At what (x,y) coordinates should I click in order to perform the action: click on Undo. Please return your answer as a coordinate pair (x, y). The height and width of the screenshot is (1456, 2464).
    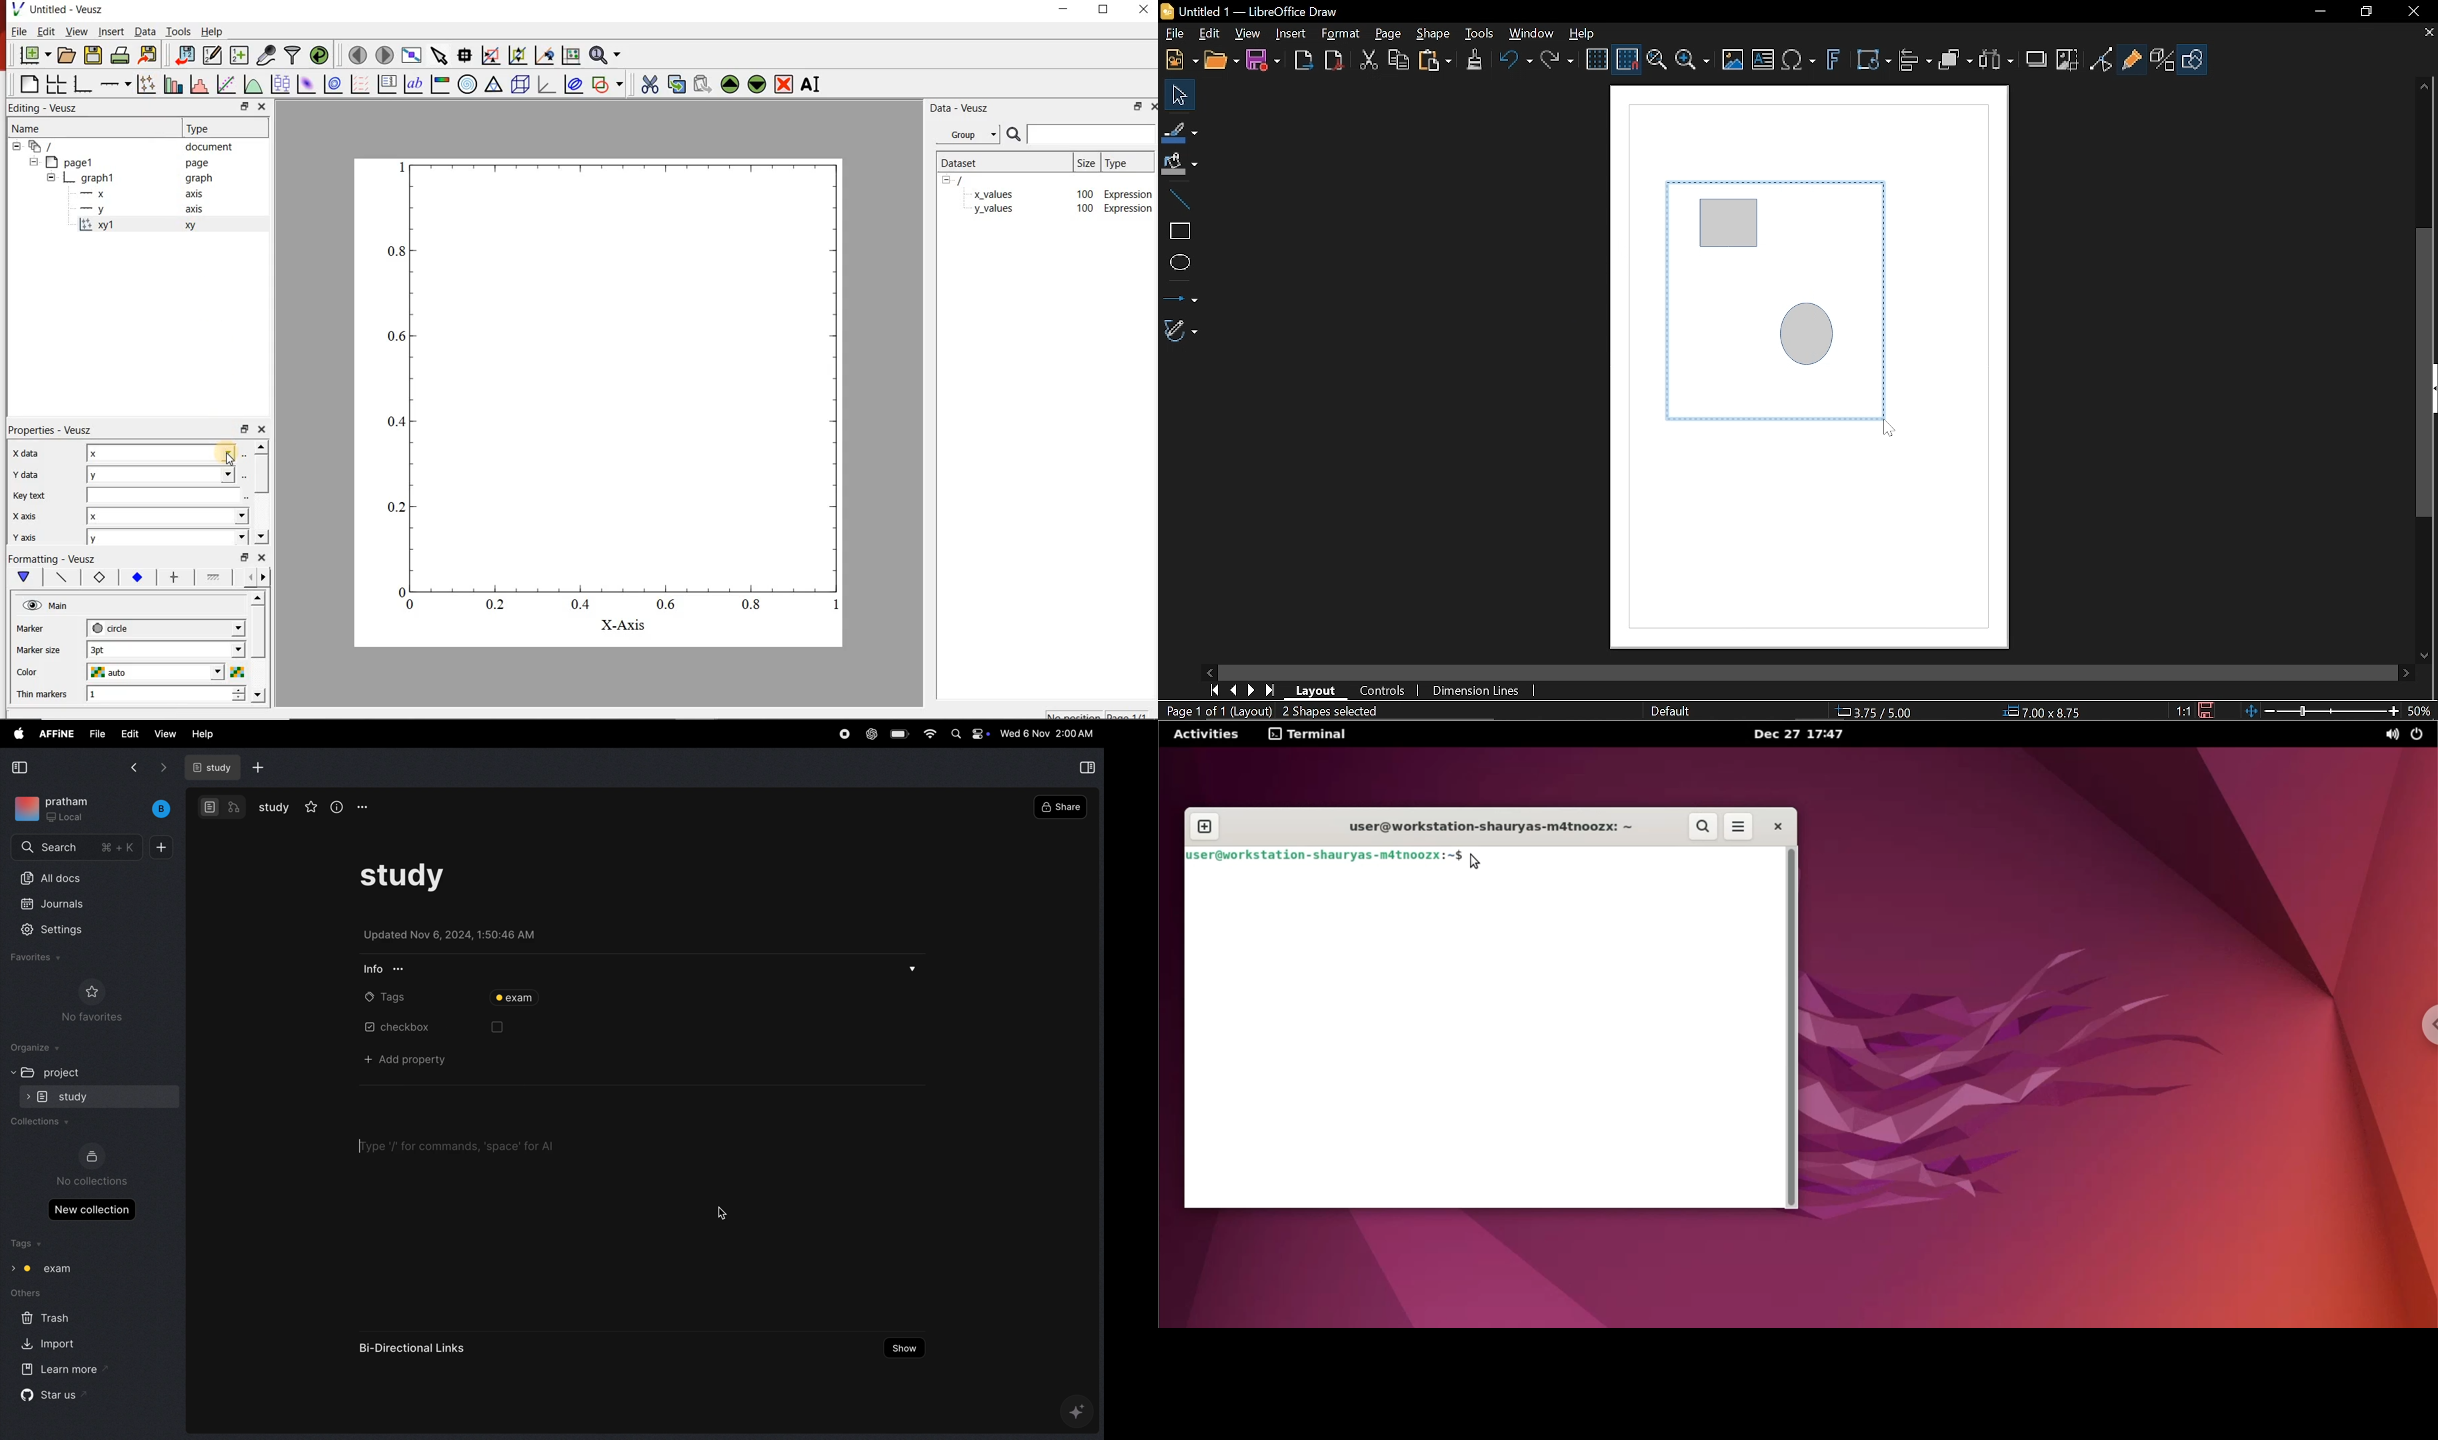
    Looking at the image, I should click on (1516, 61).